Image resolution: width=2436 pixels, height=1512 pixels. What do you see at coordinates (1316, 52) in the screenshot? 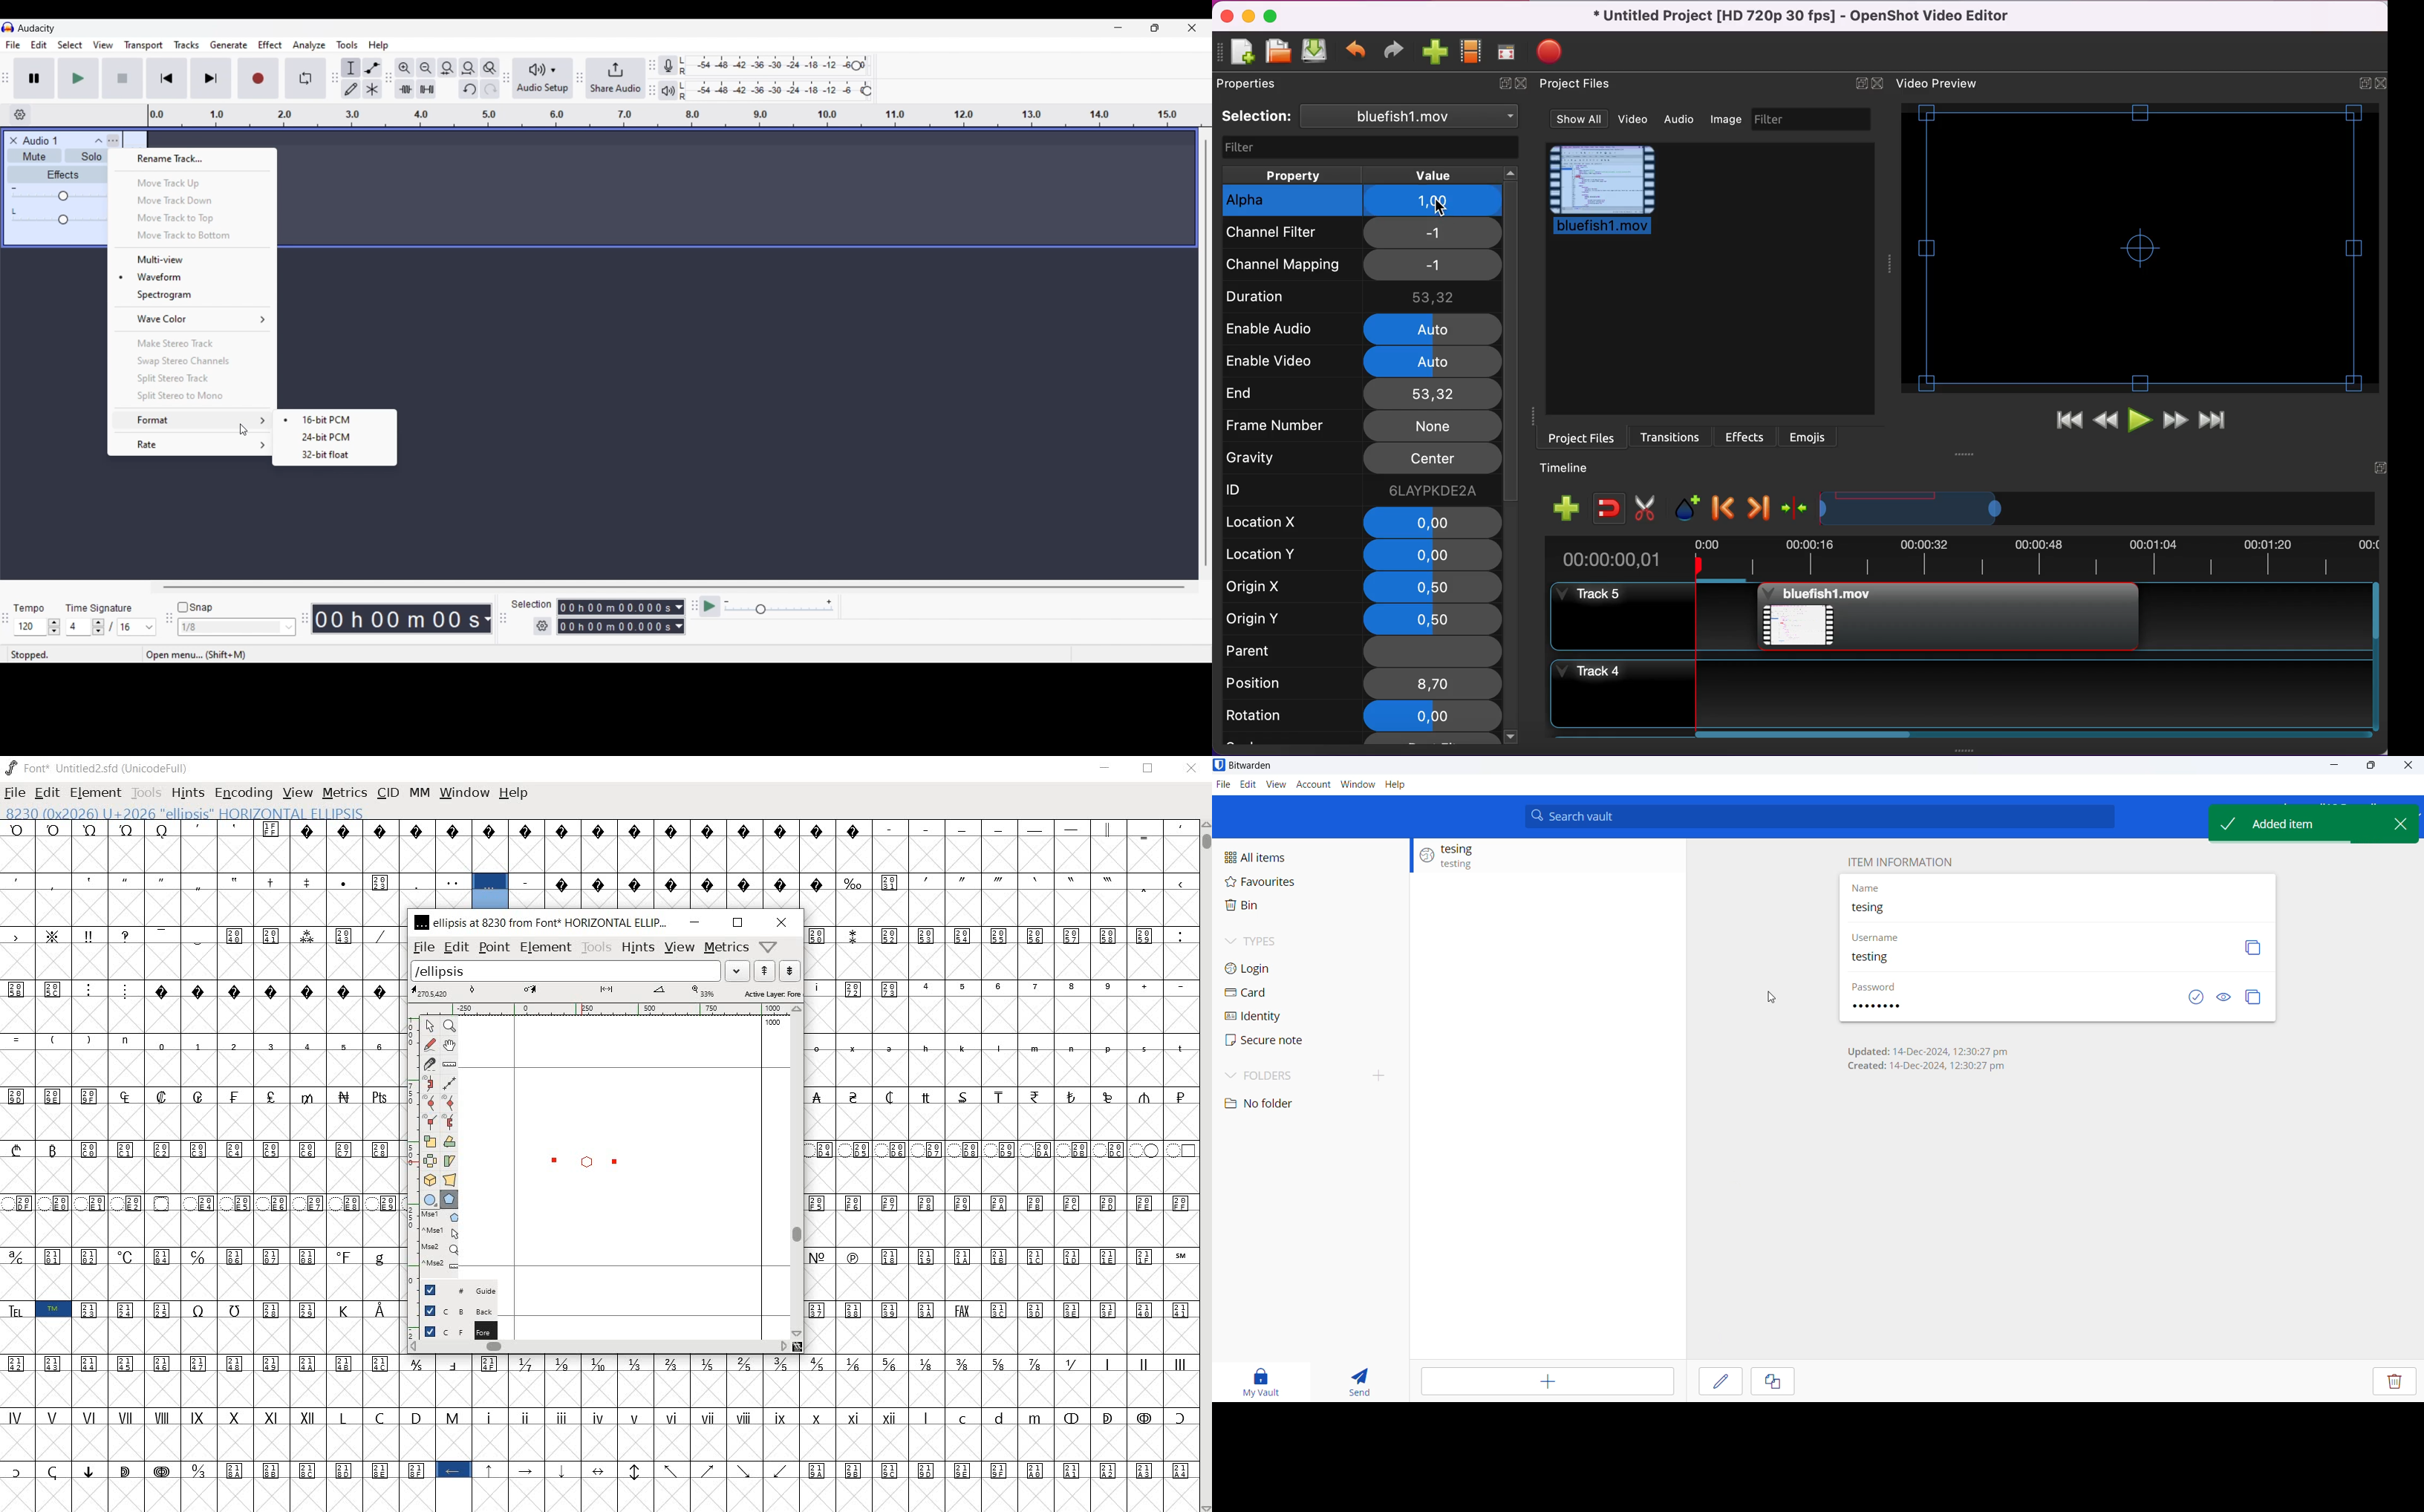
I see `save project` at bounding box center [1316, 52].